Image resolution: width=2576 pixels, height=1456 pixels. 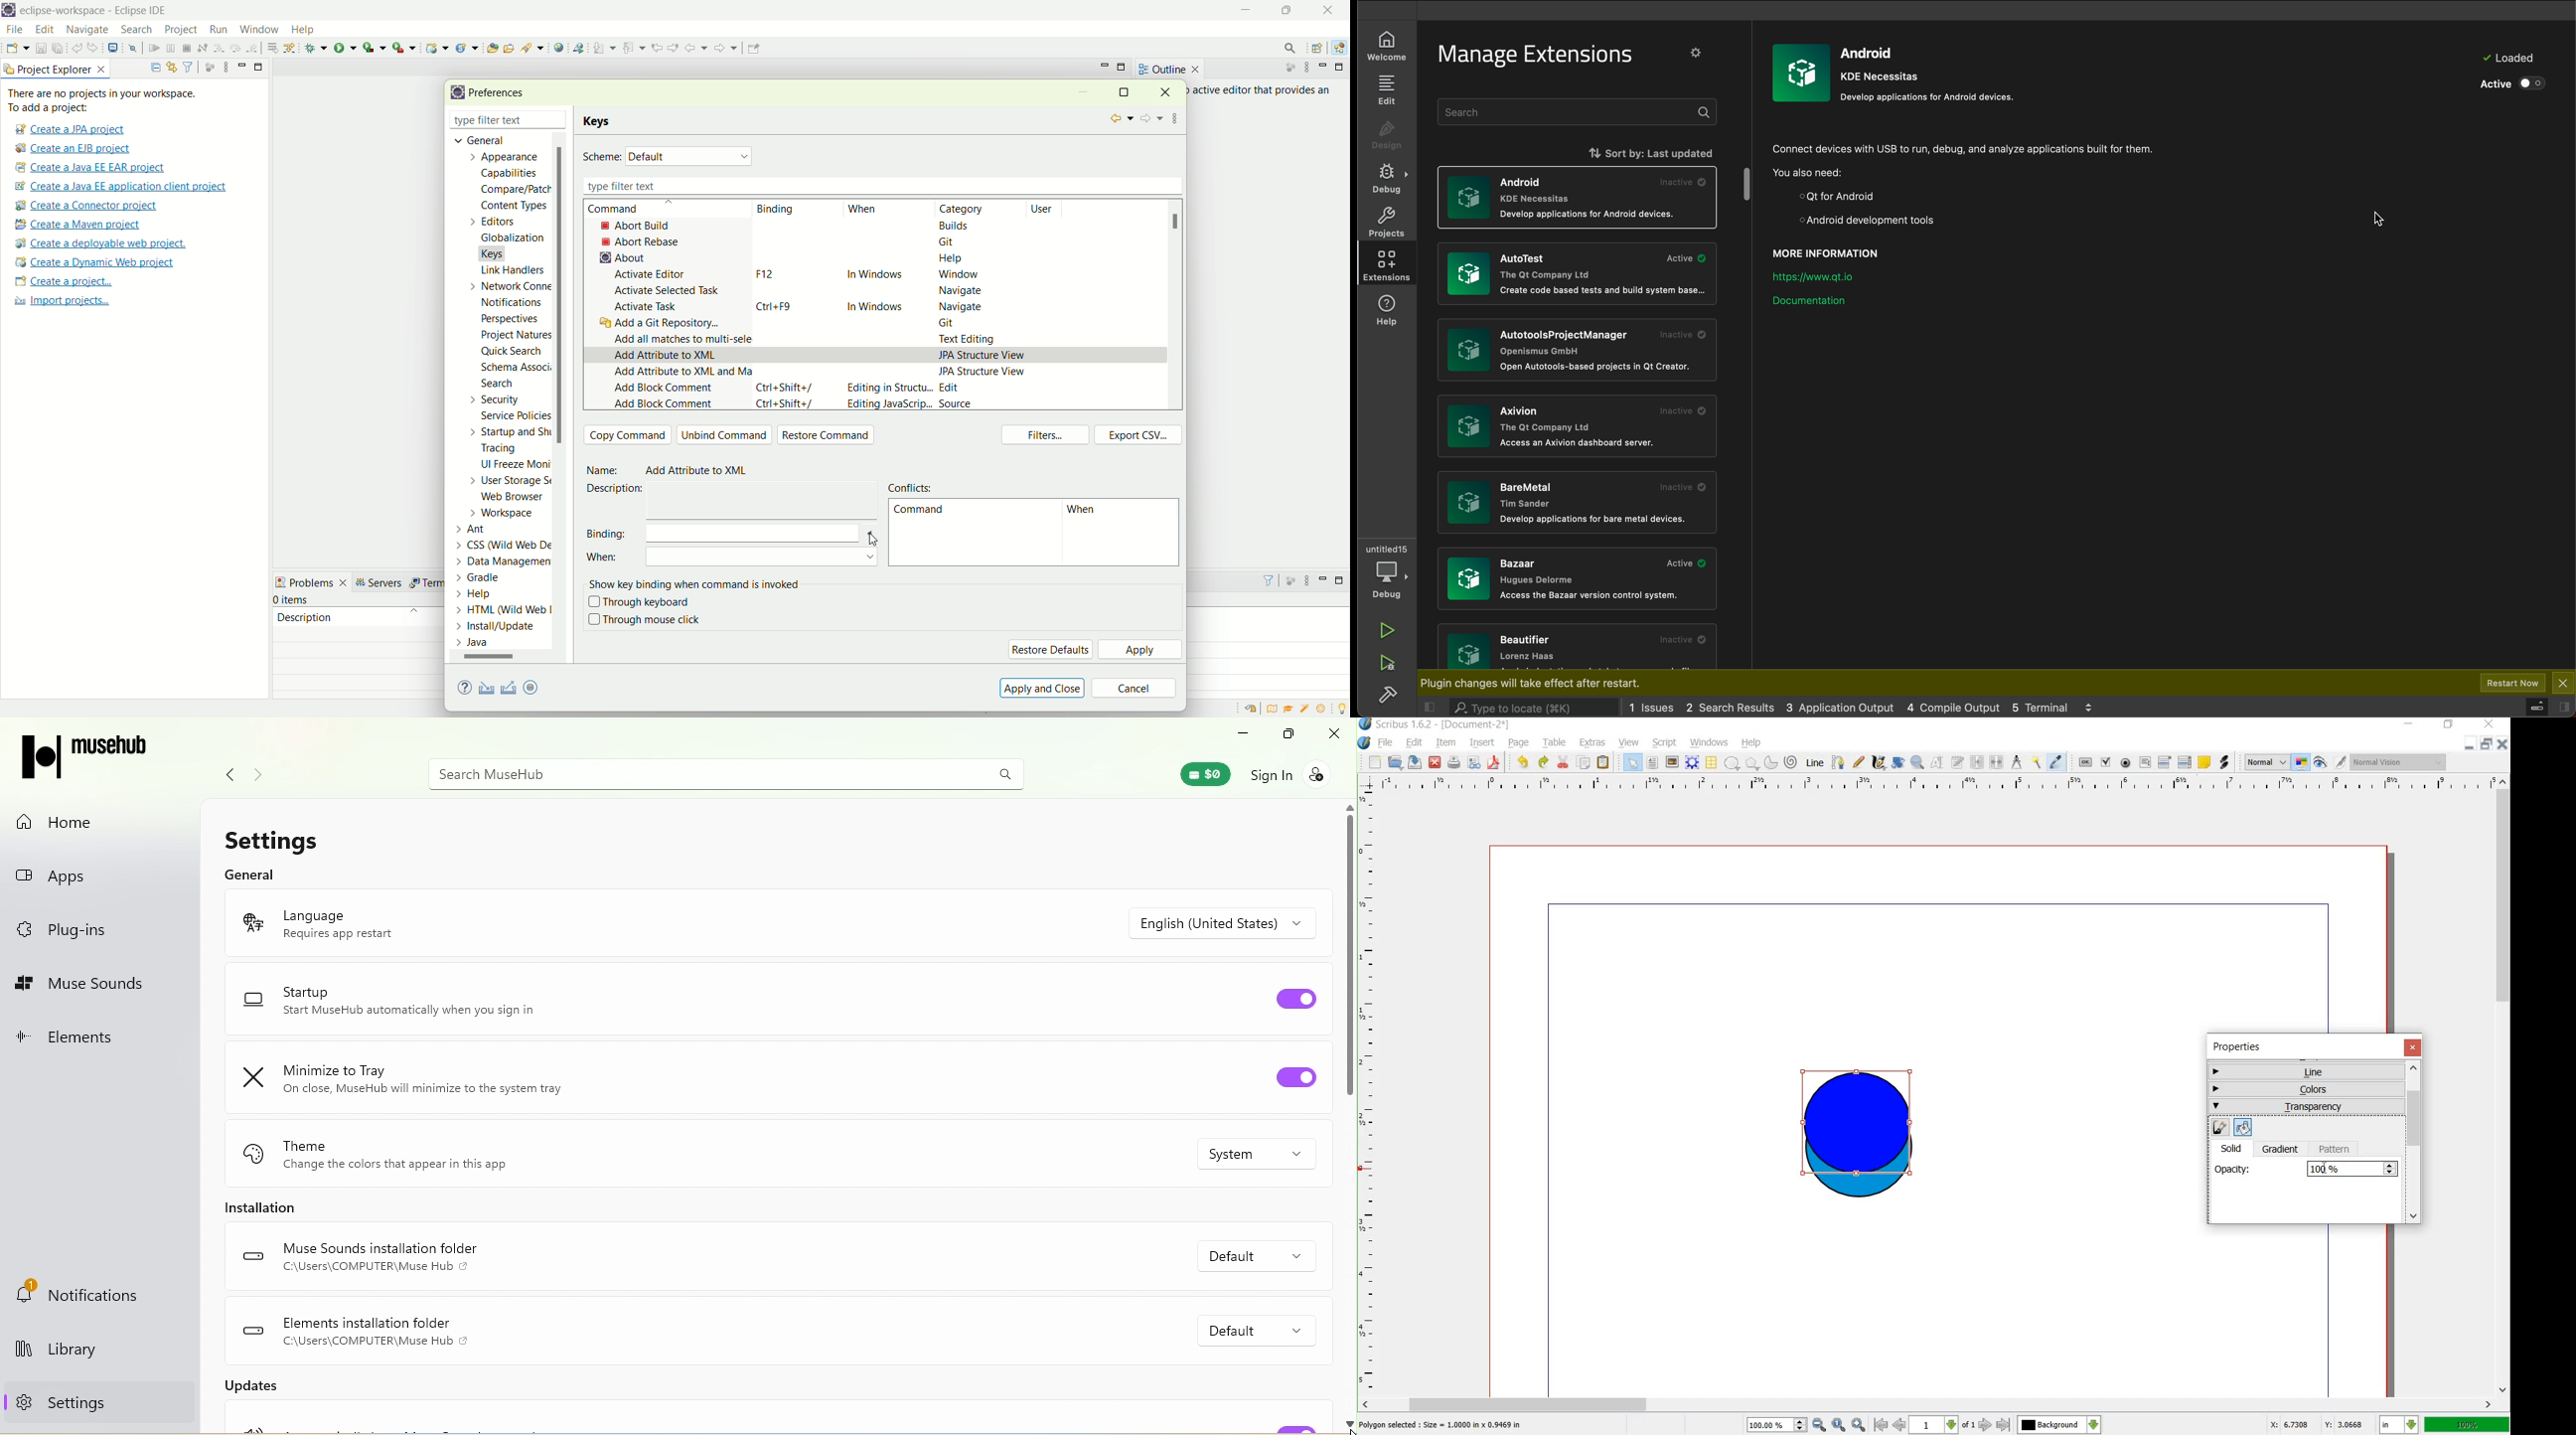 What do you see at coordinates (1556, 743) in the screenshot?
I see `table` at bounding box center [1556, 743].